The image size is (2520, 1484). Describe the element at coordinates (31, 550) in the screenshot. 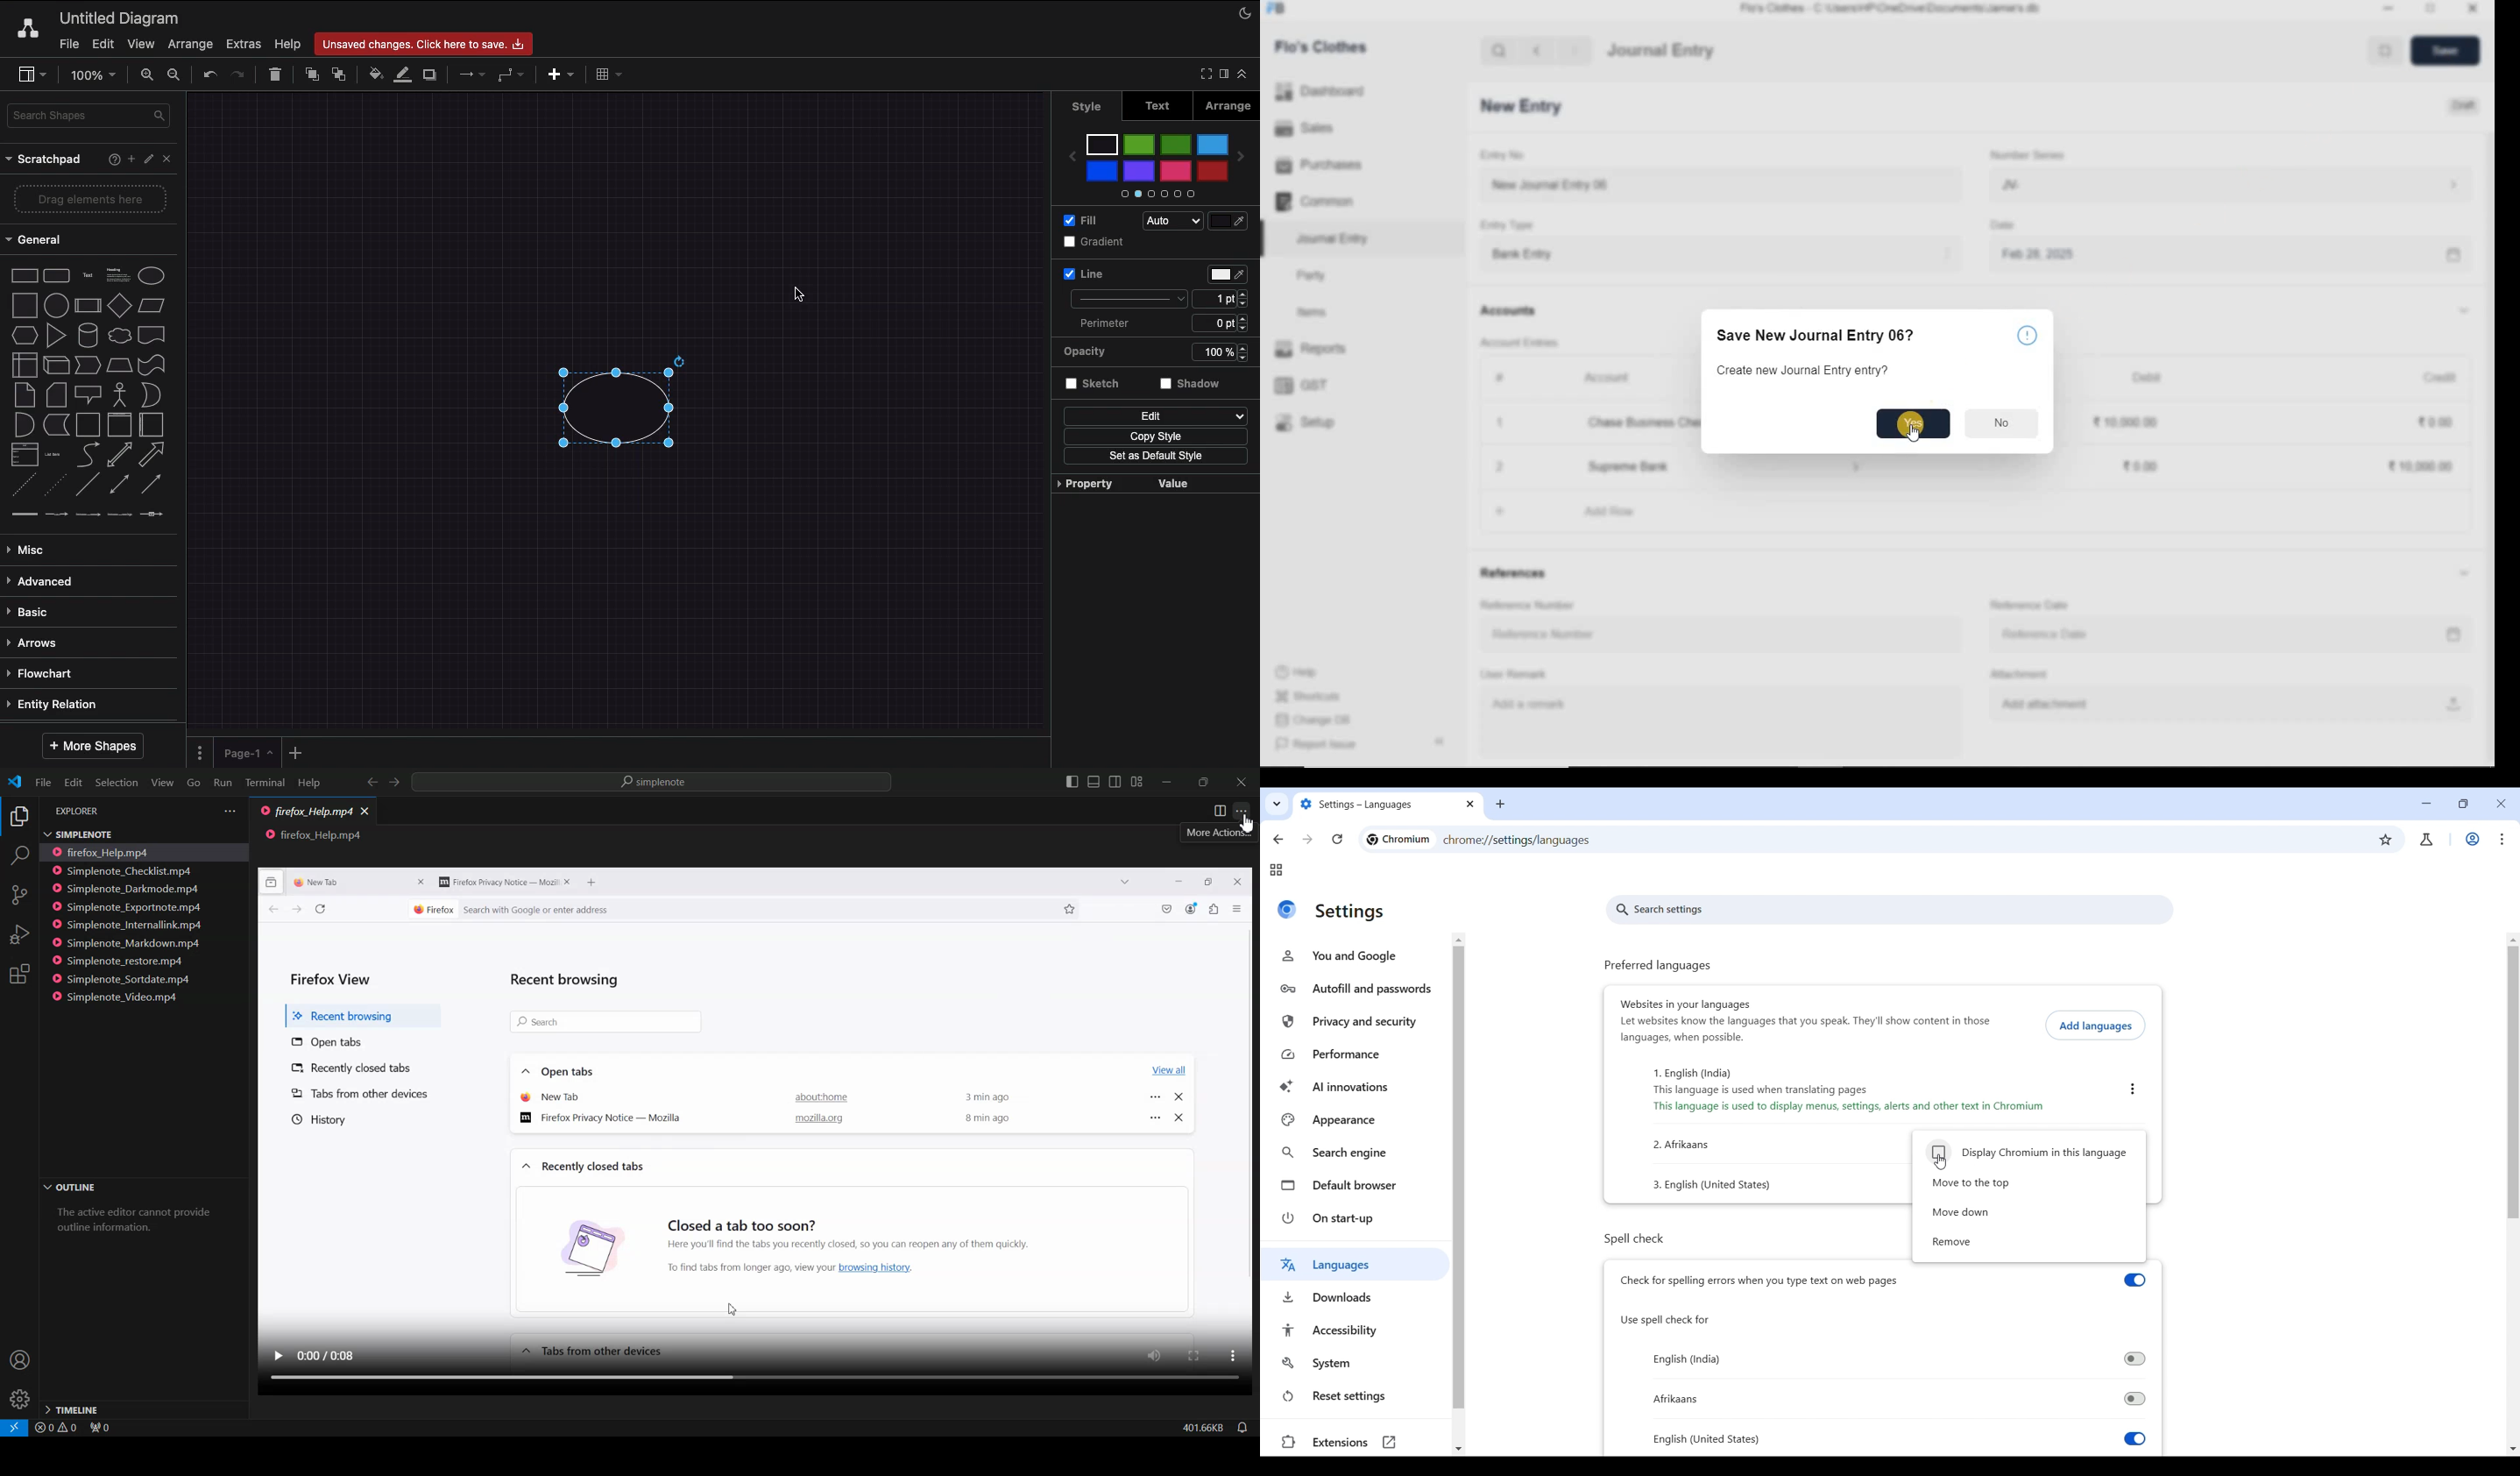

I see `Misc` at that location.